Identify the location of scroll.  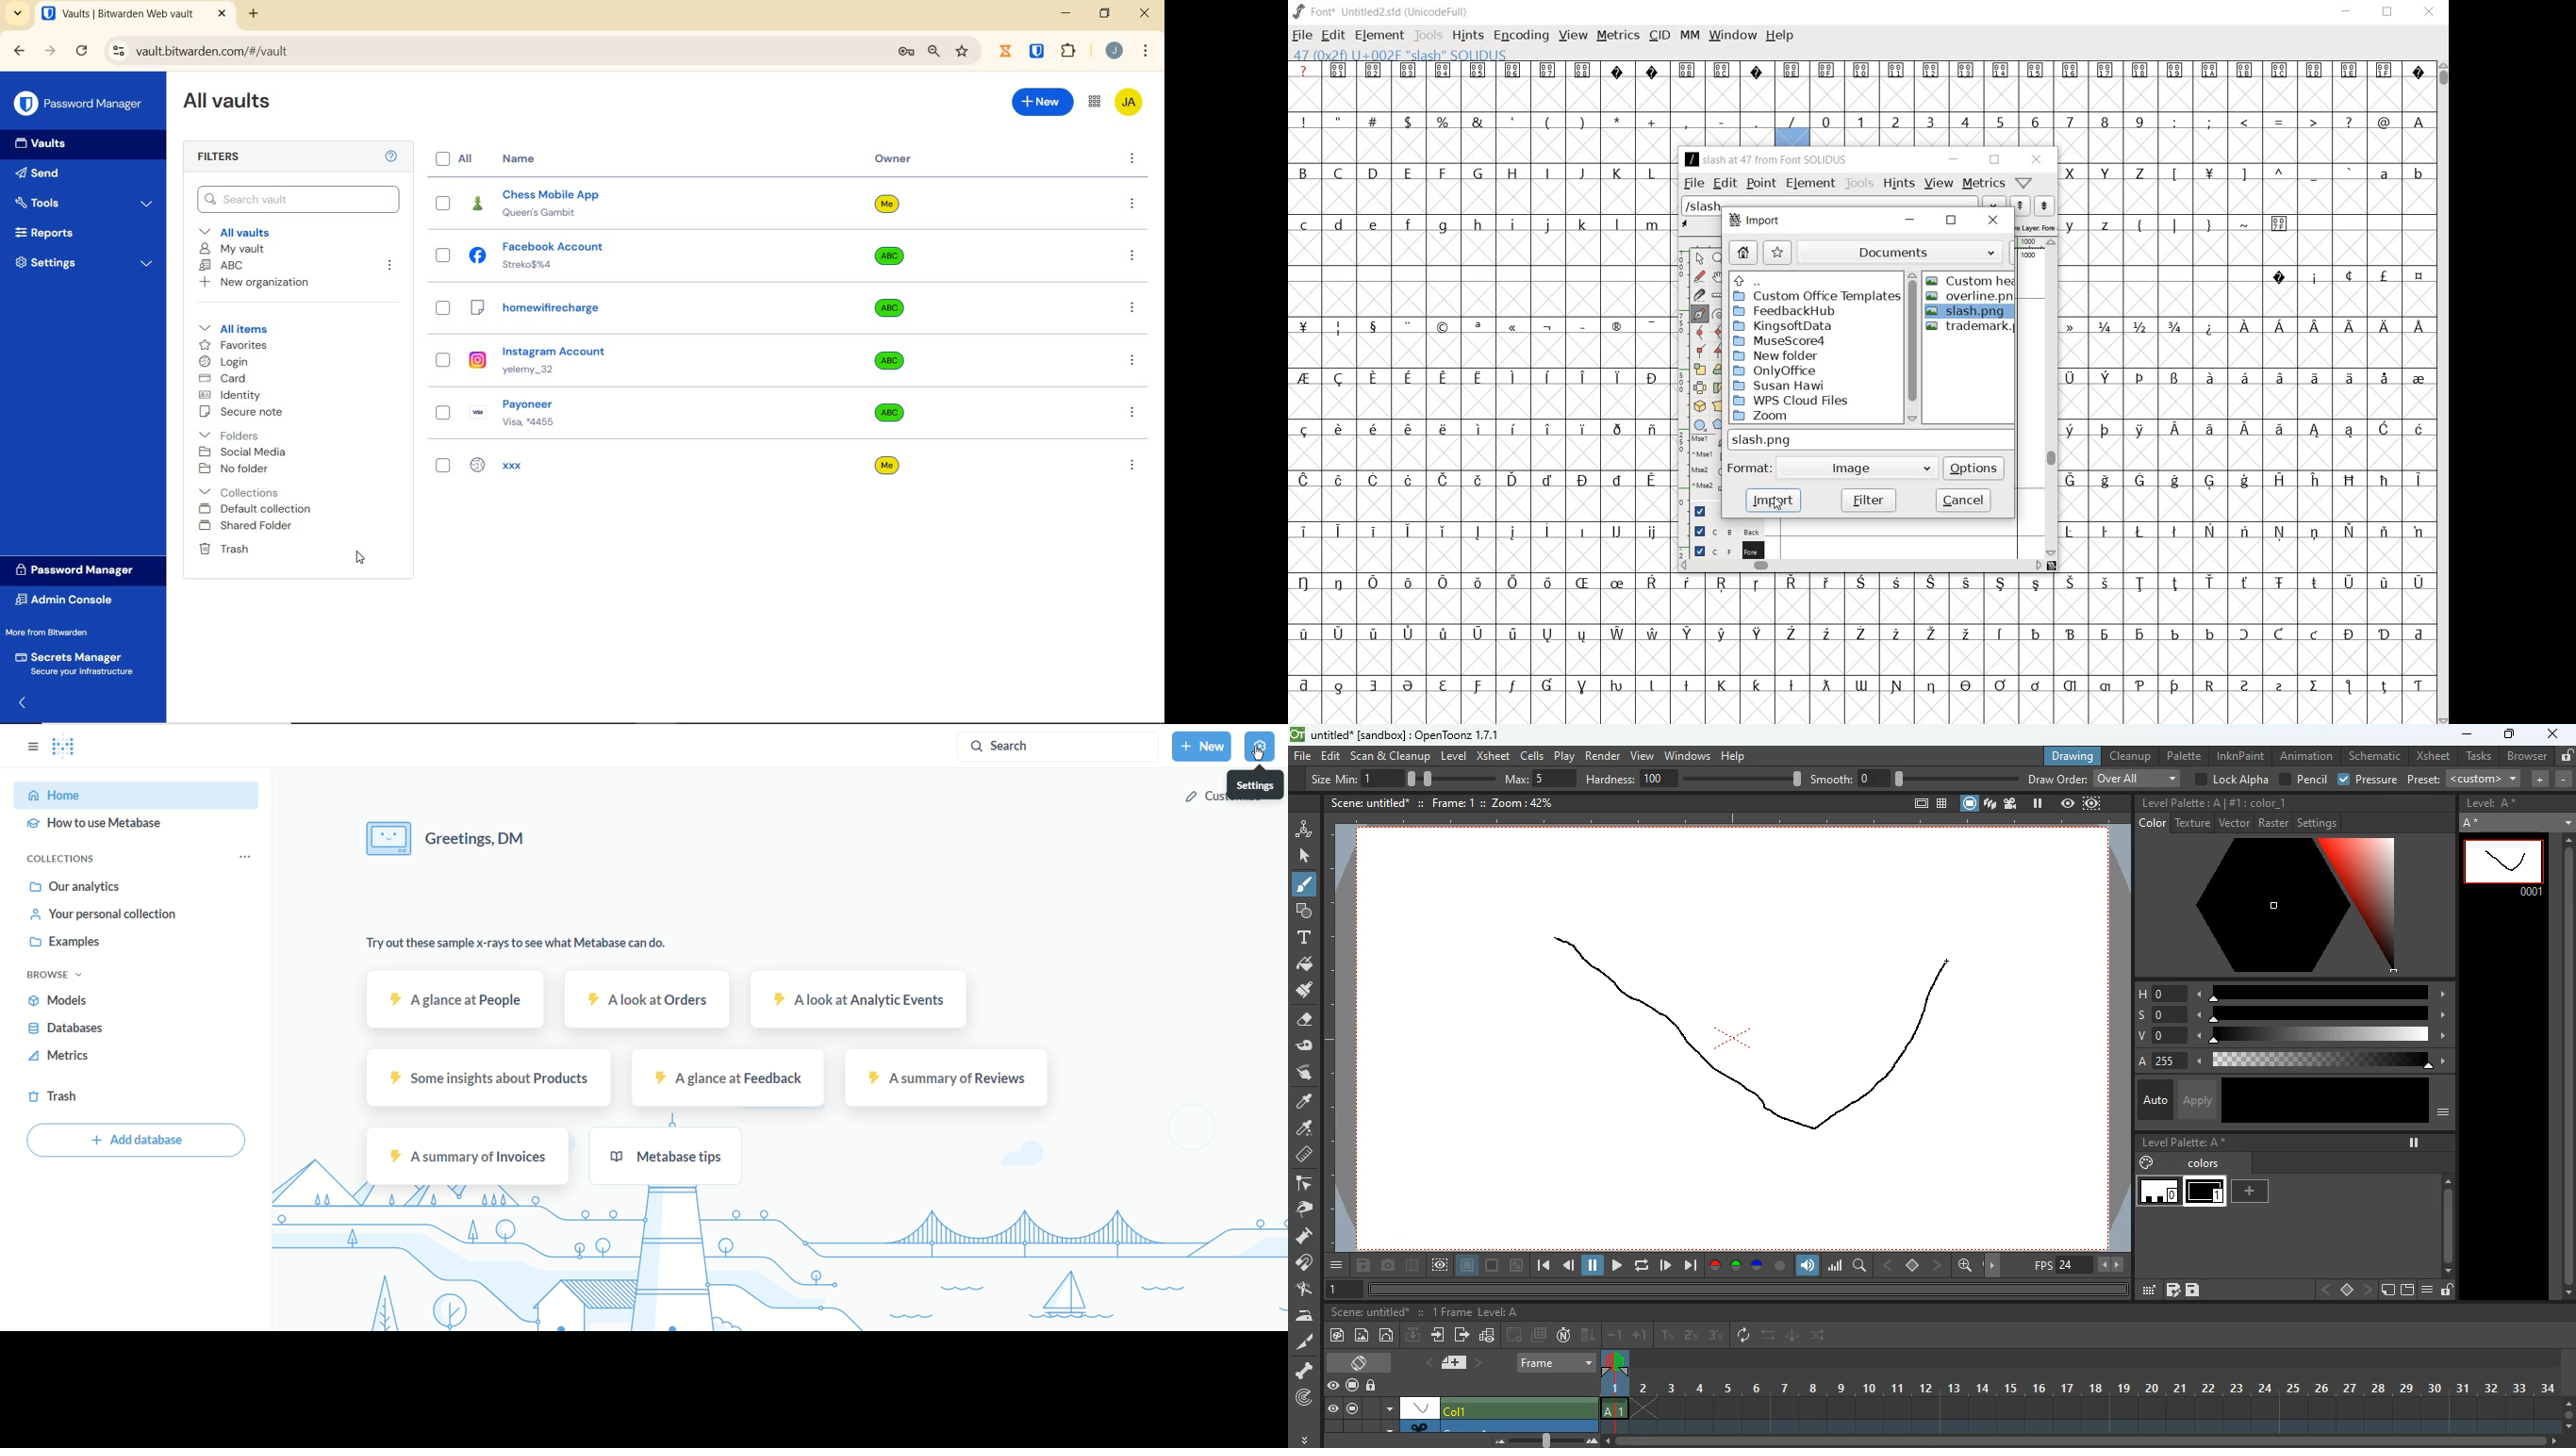
(2447, 1213).